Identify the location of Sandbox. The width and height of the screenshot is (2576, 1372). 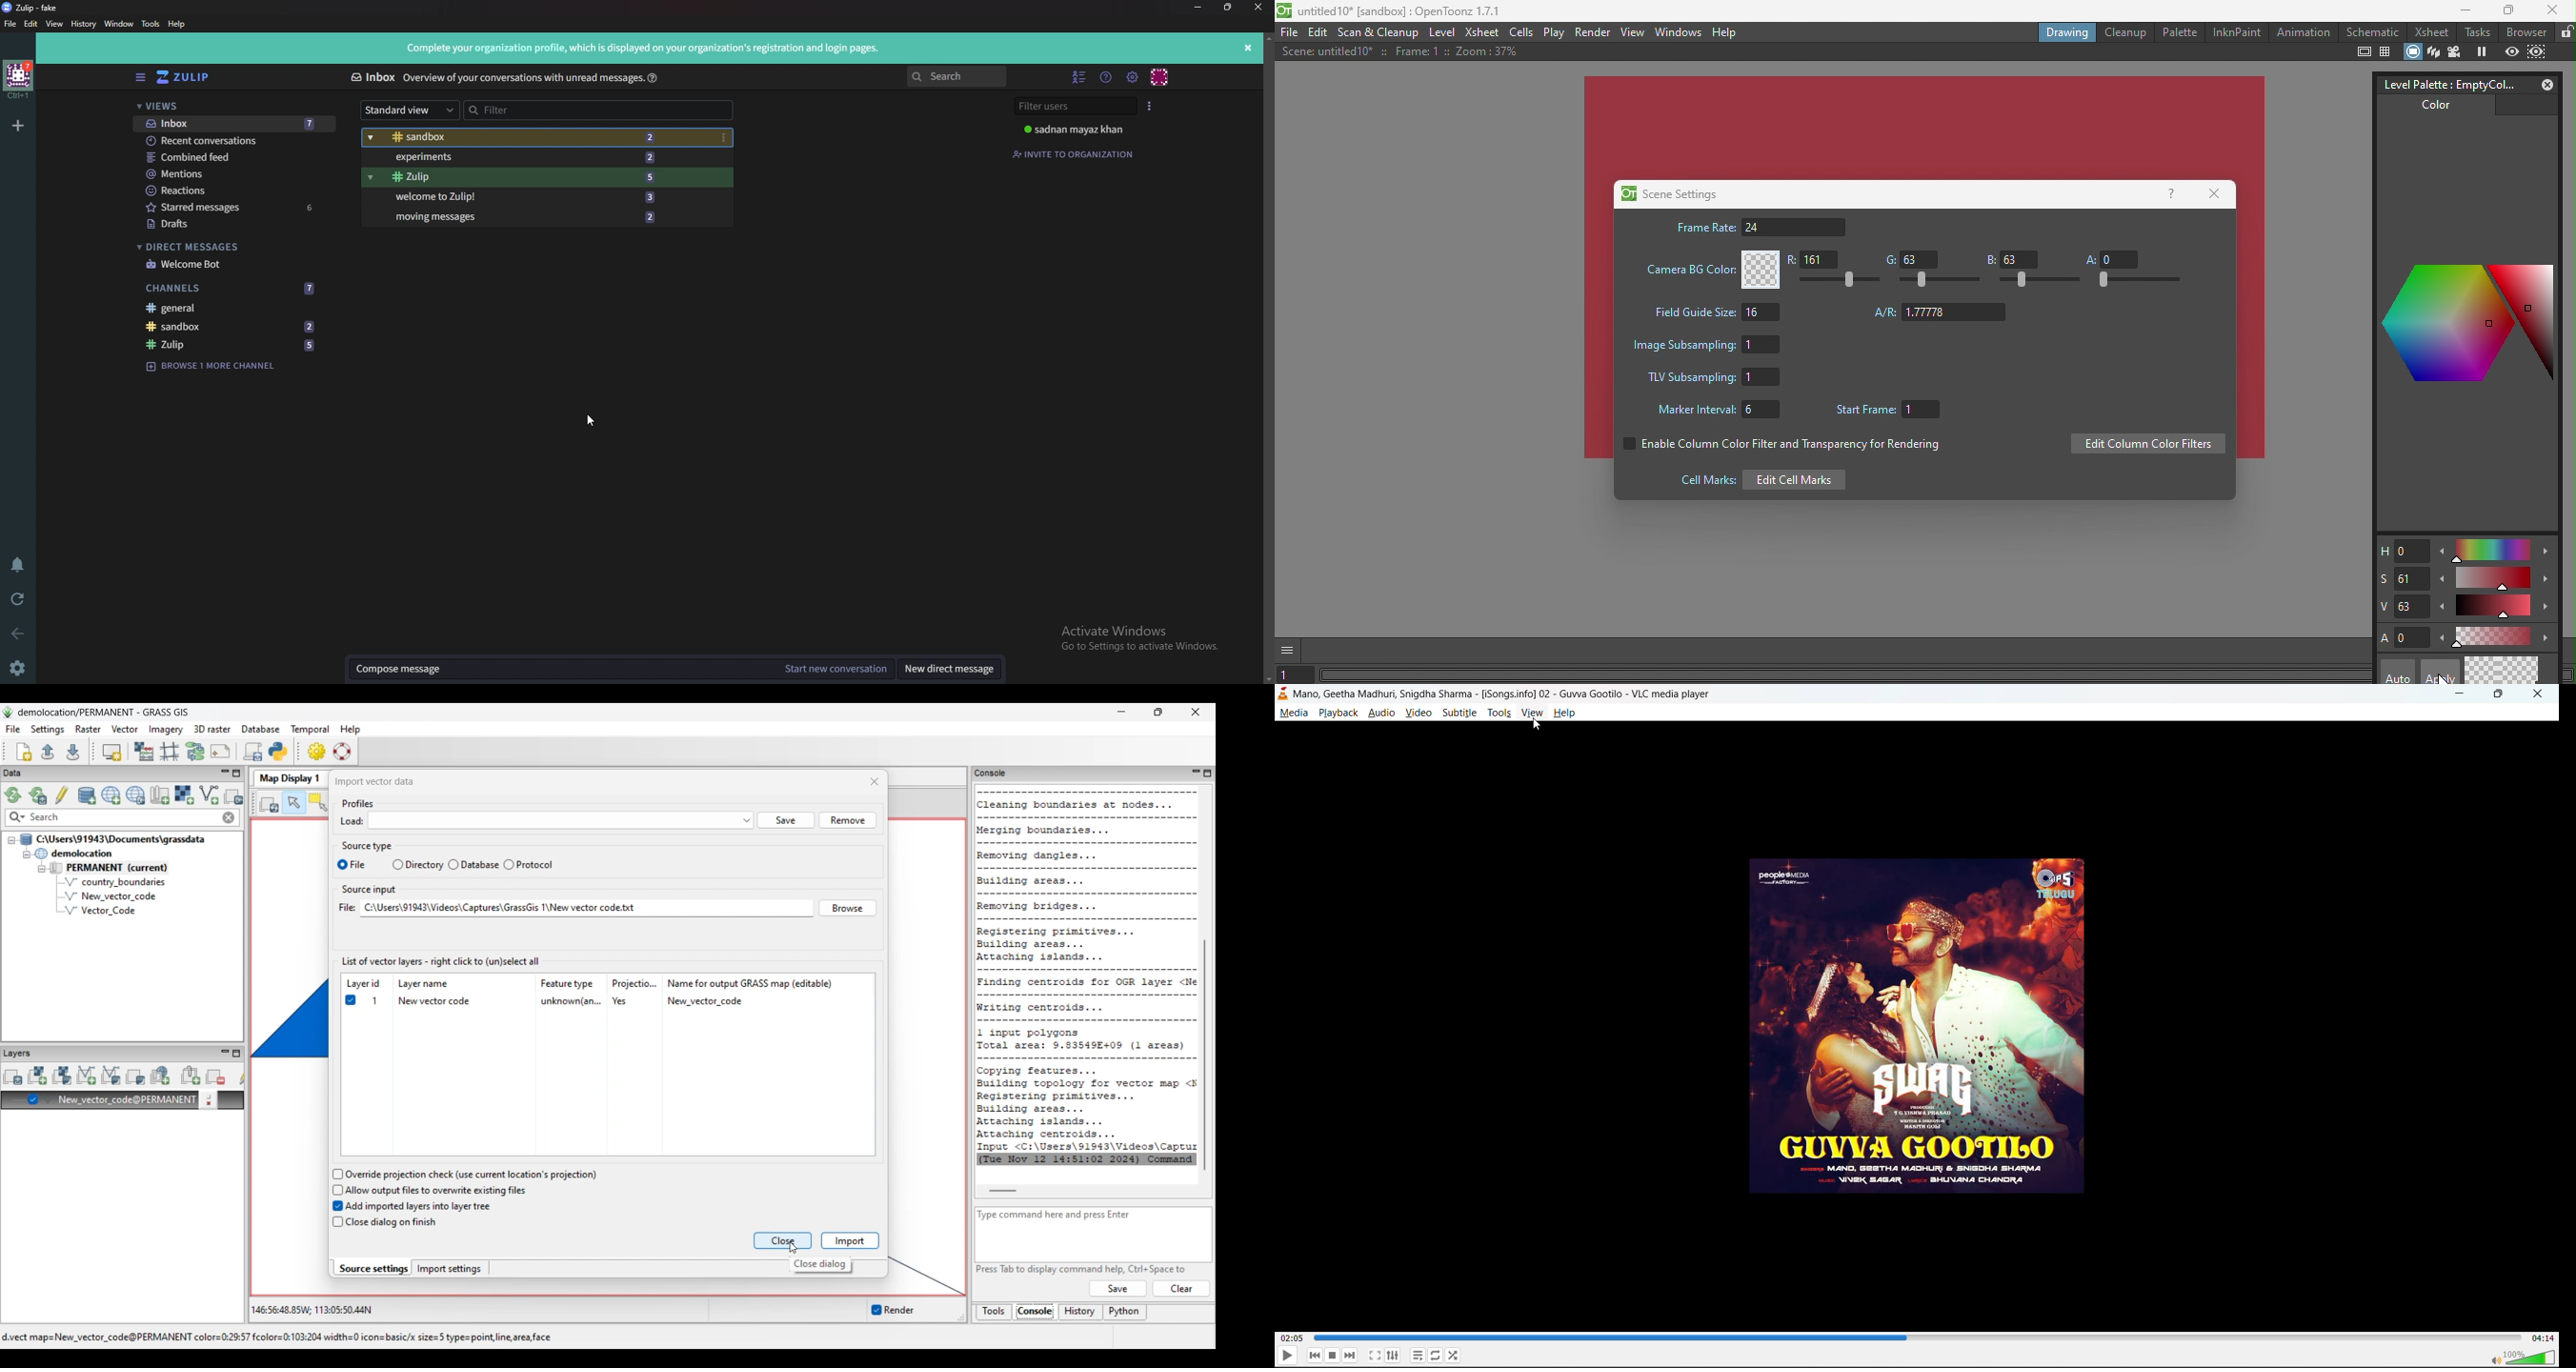
(232, 327).